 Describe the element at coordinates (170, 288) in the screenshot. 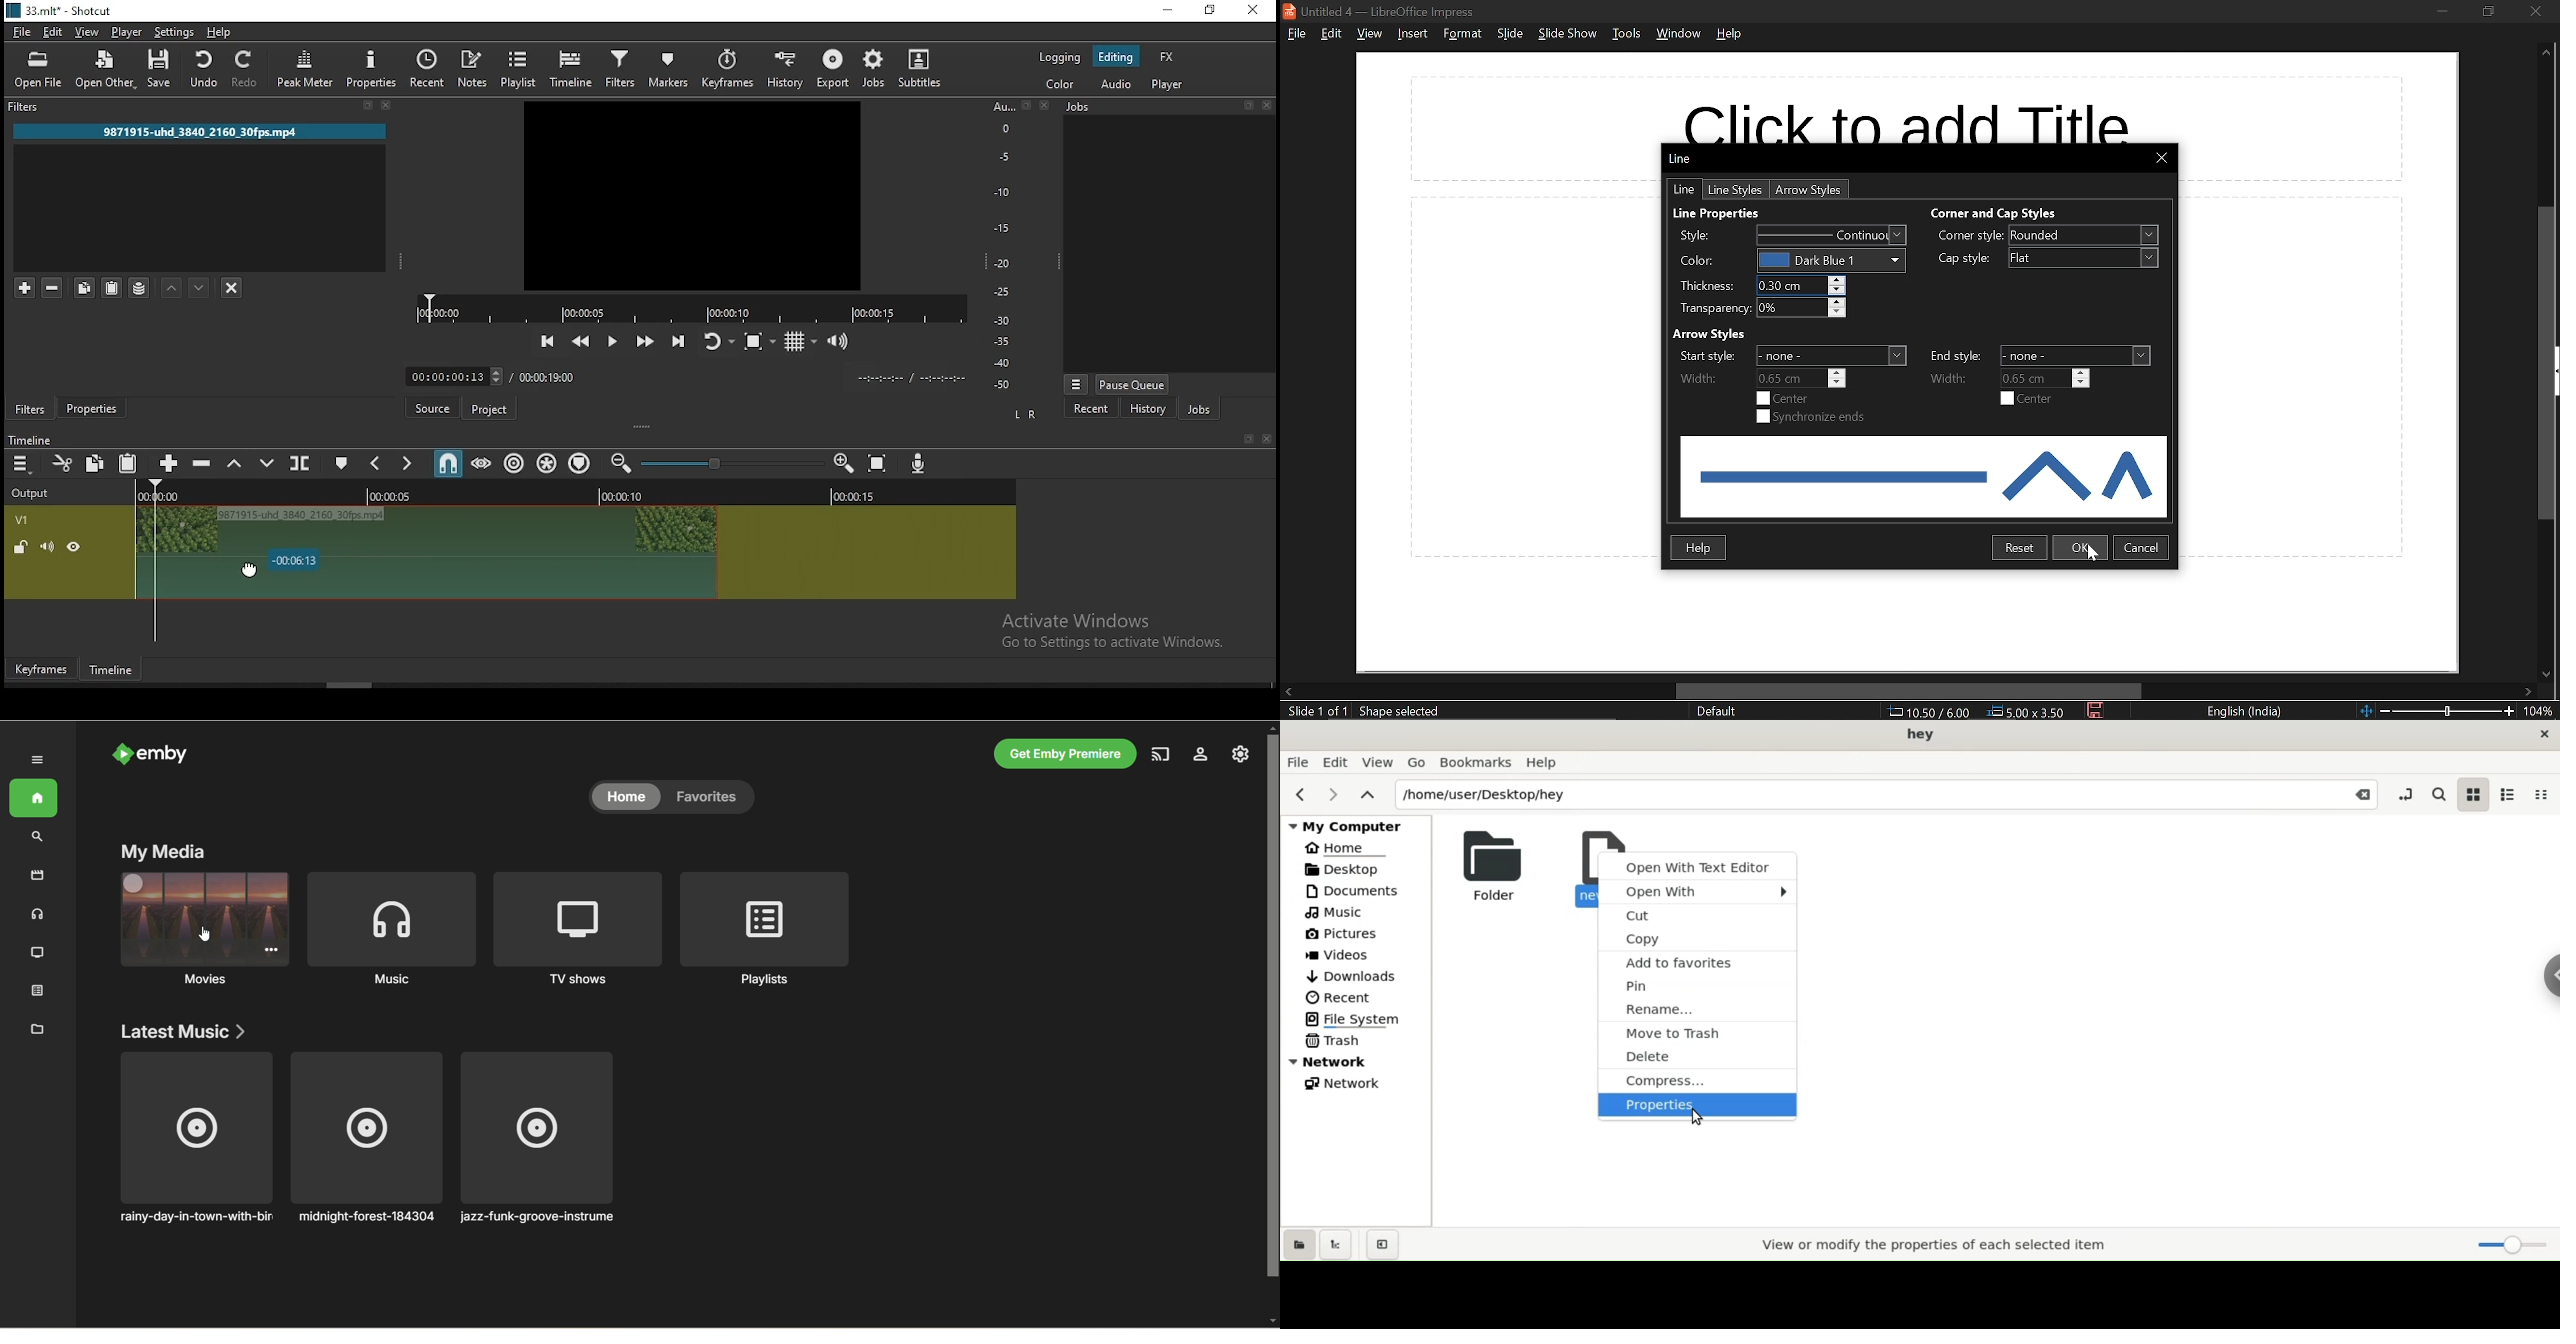

I see `move filter up` at that location.